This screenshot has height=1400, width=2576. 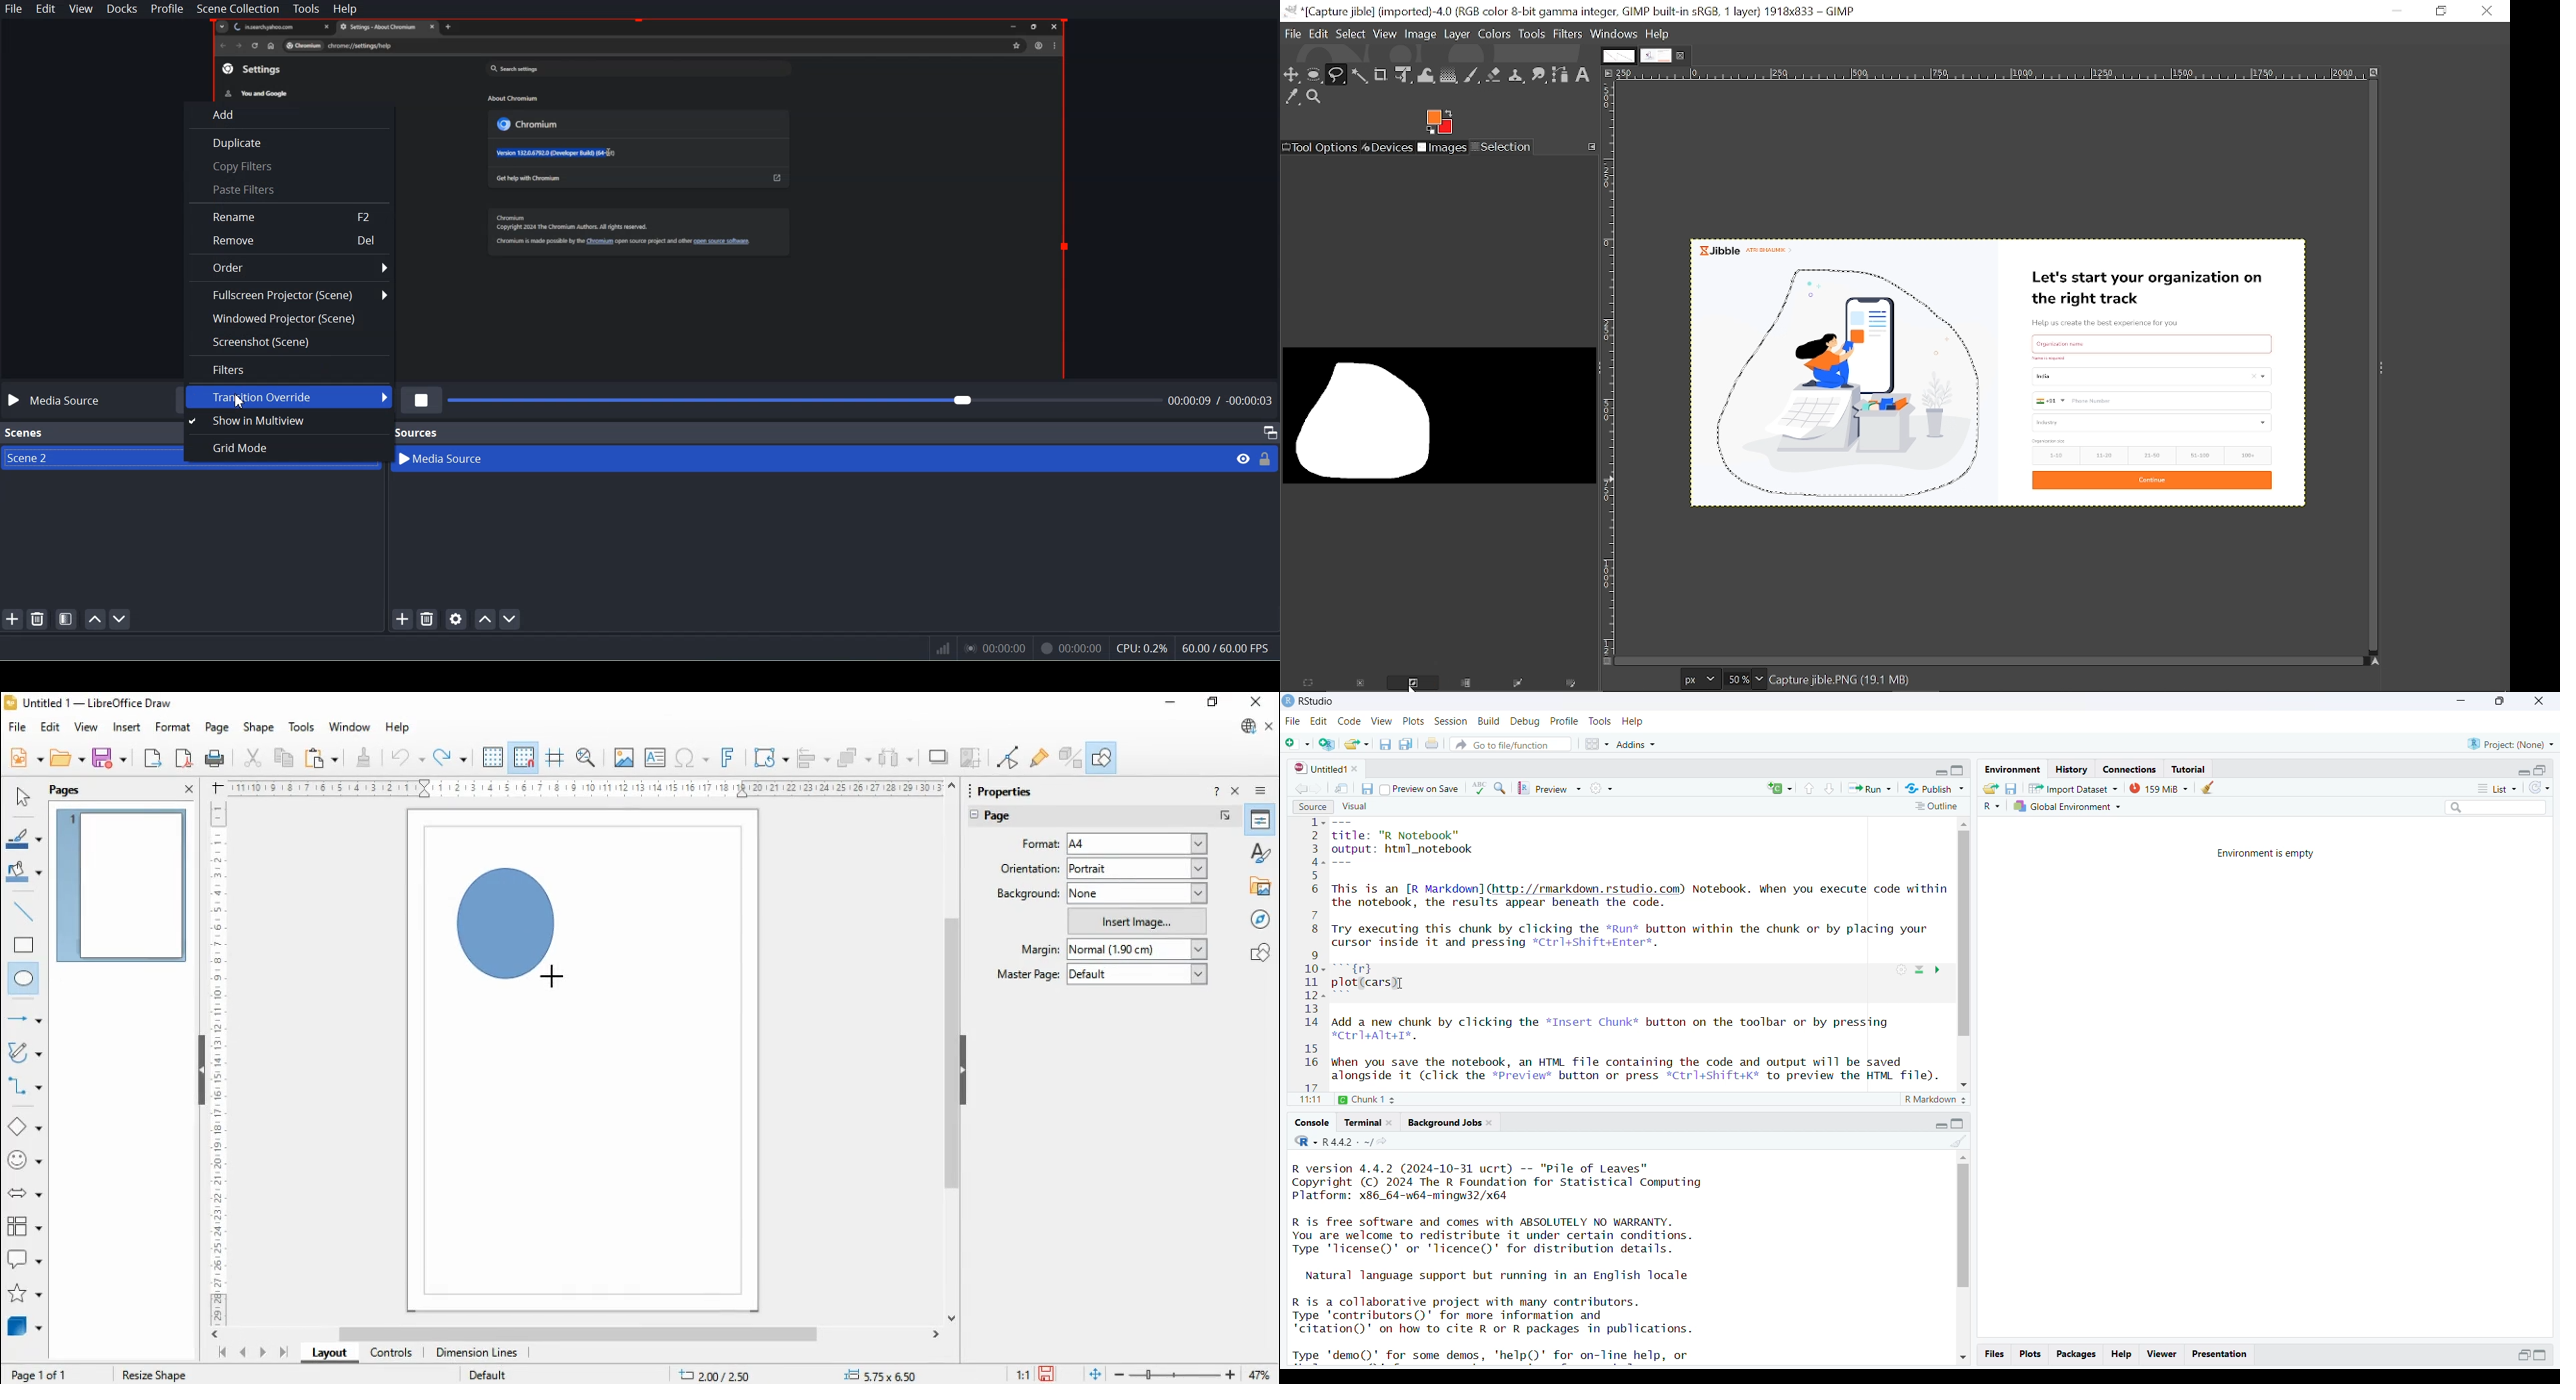 I want to click on new file, so click(x=1298, y=744).